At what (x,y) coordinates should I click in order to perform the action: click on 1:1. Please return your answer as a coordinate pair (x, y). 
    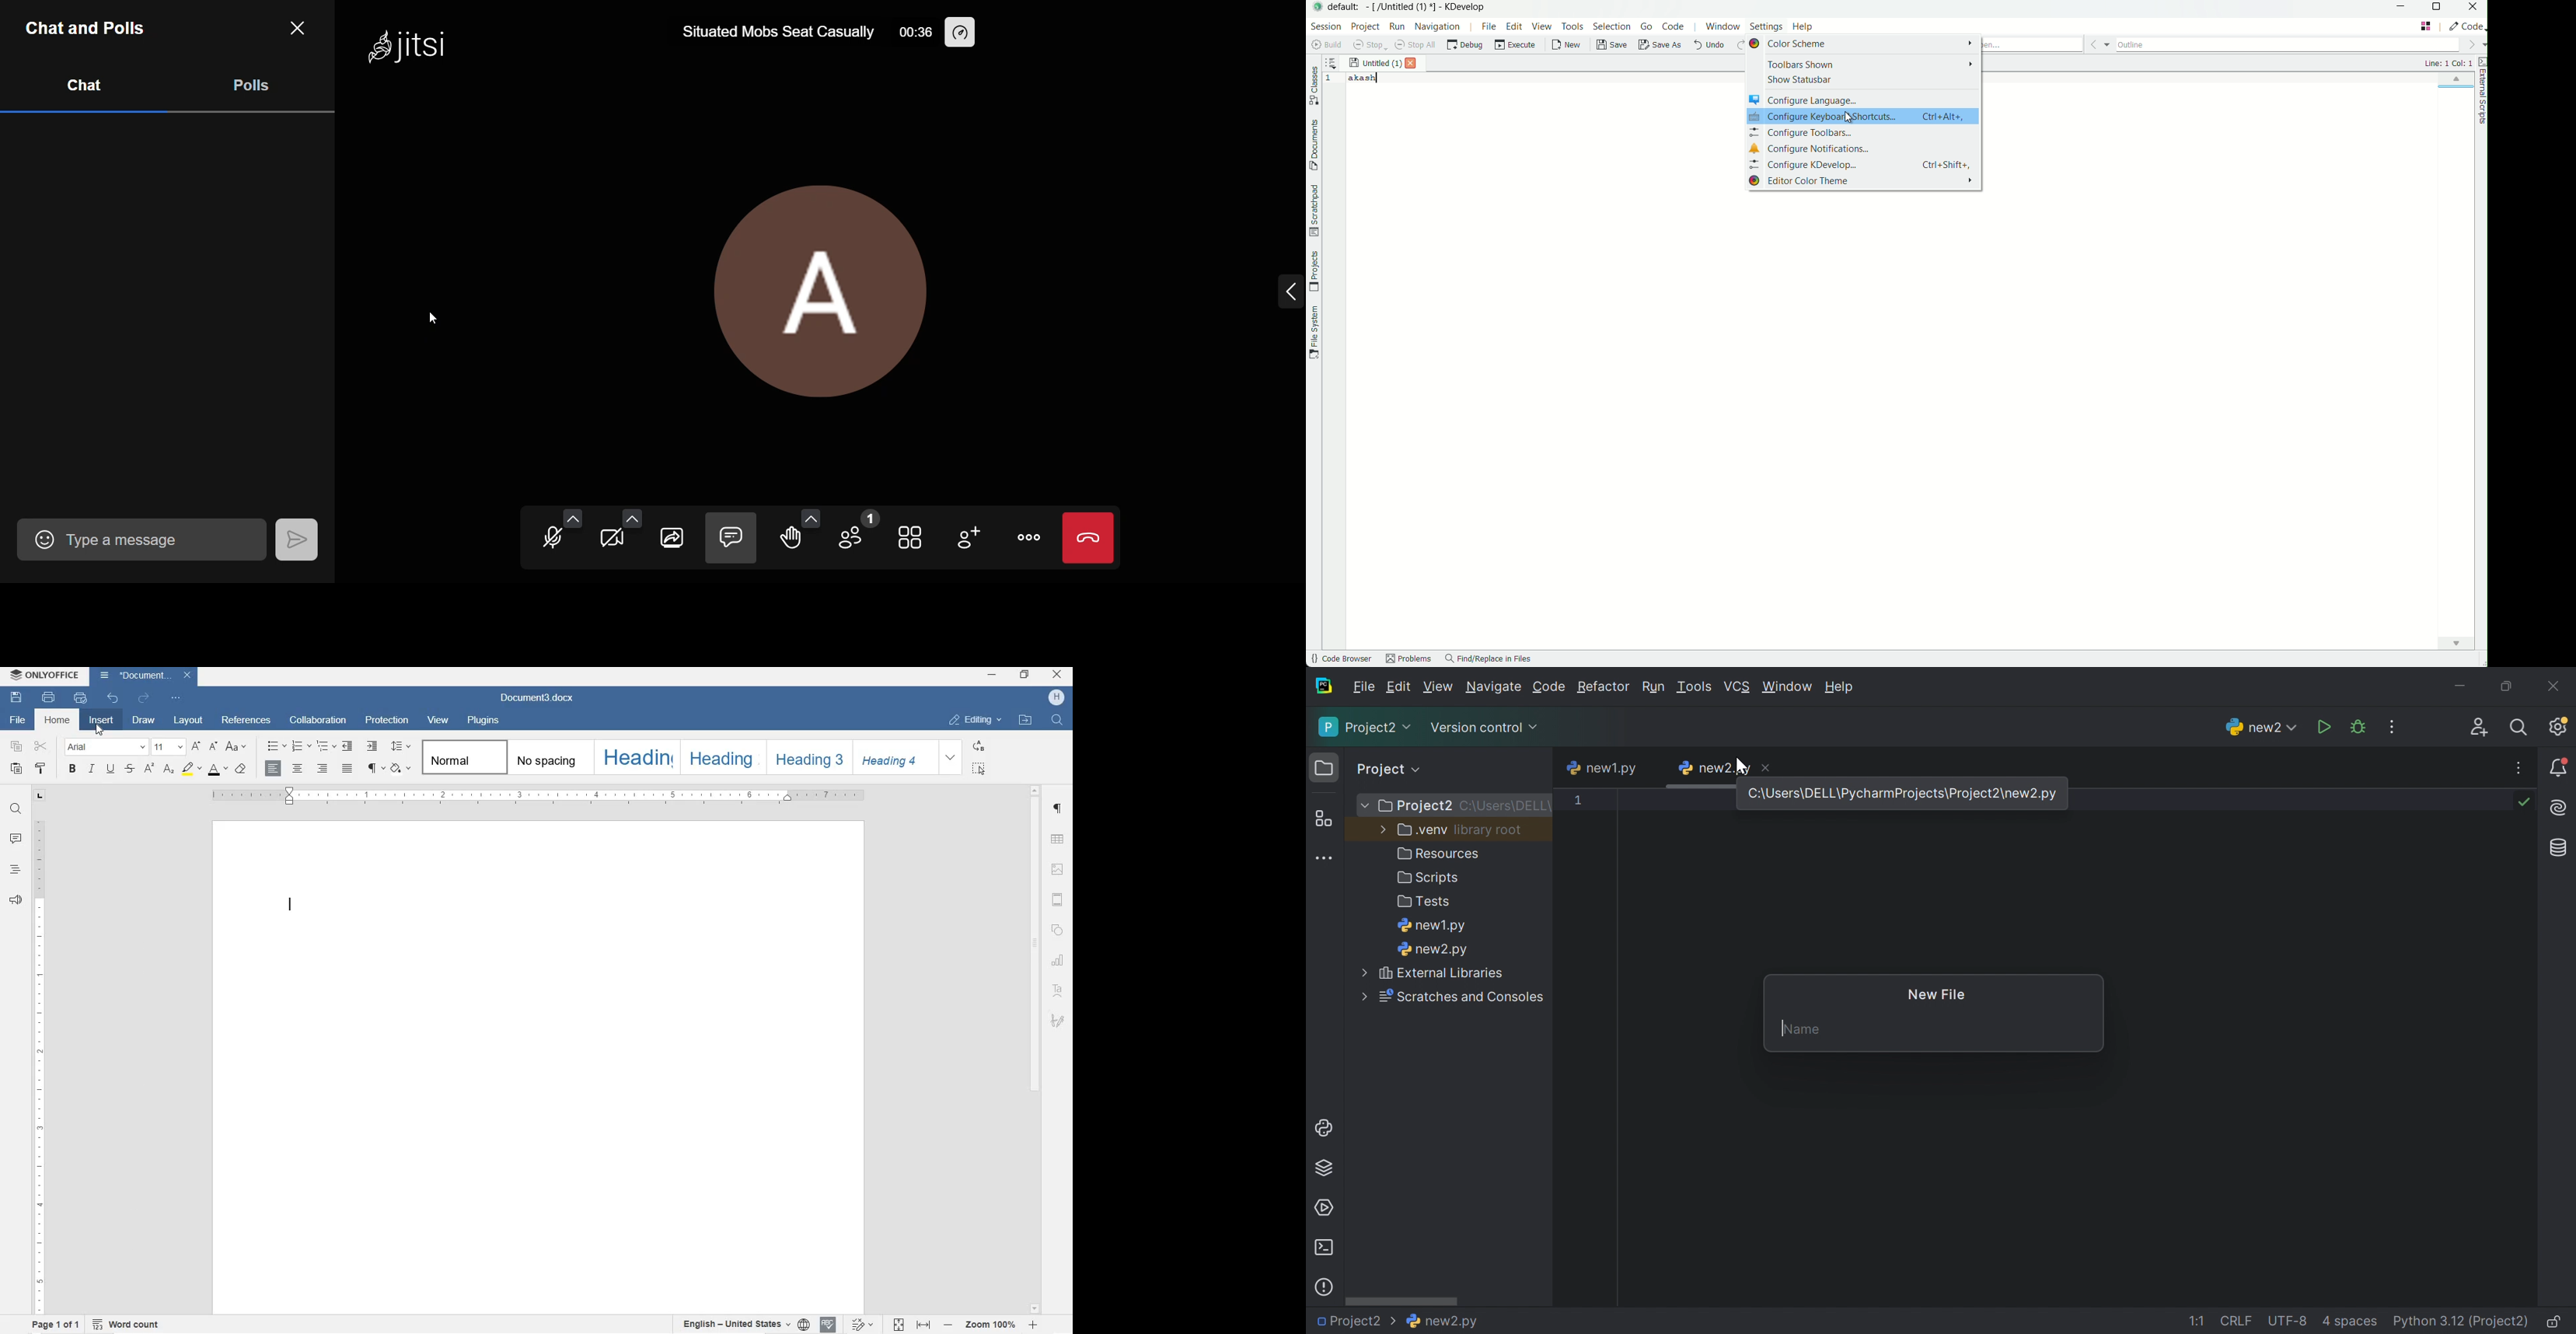
    Looking at the image, I should click on (2200, 1322).